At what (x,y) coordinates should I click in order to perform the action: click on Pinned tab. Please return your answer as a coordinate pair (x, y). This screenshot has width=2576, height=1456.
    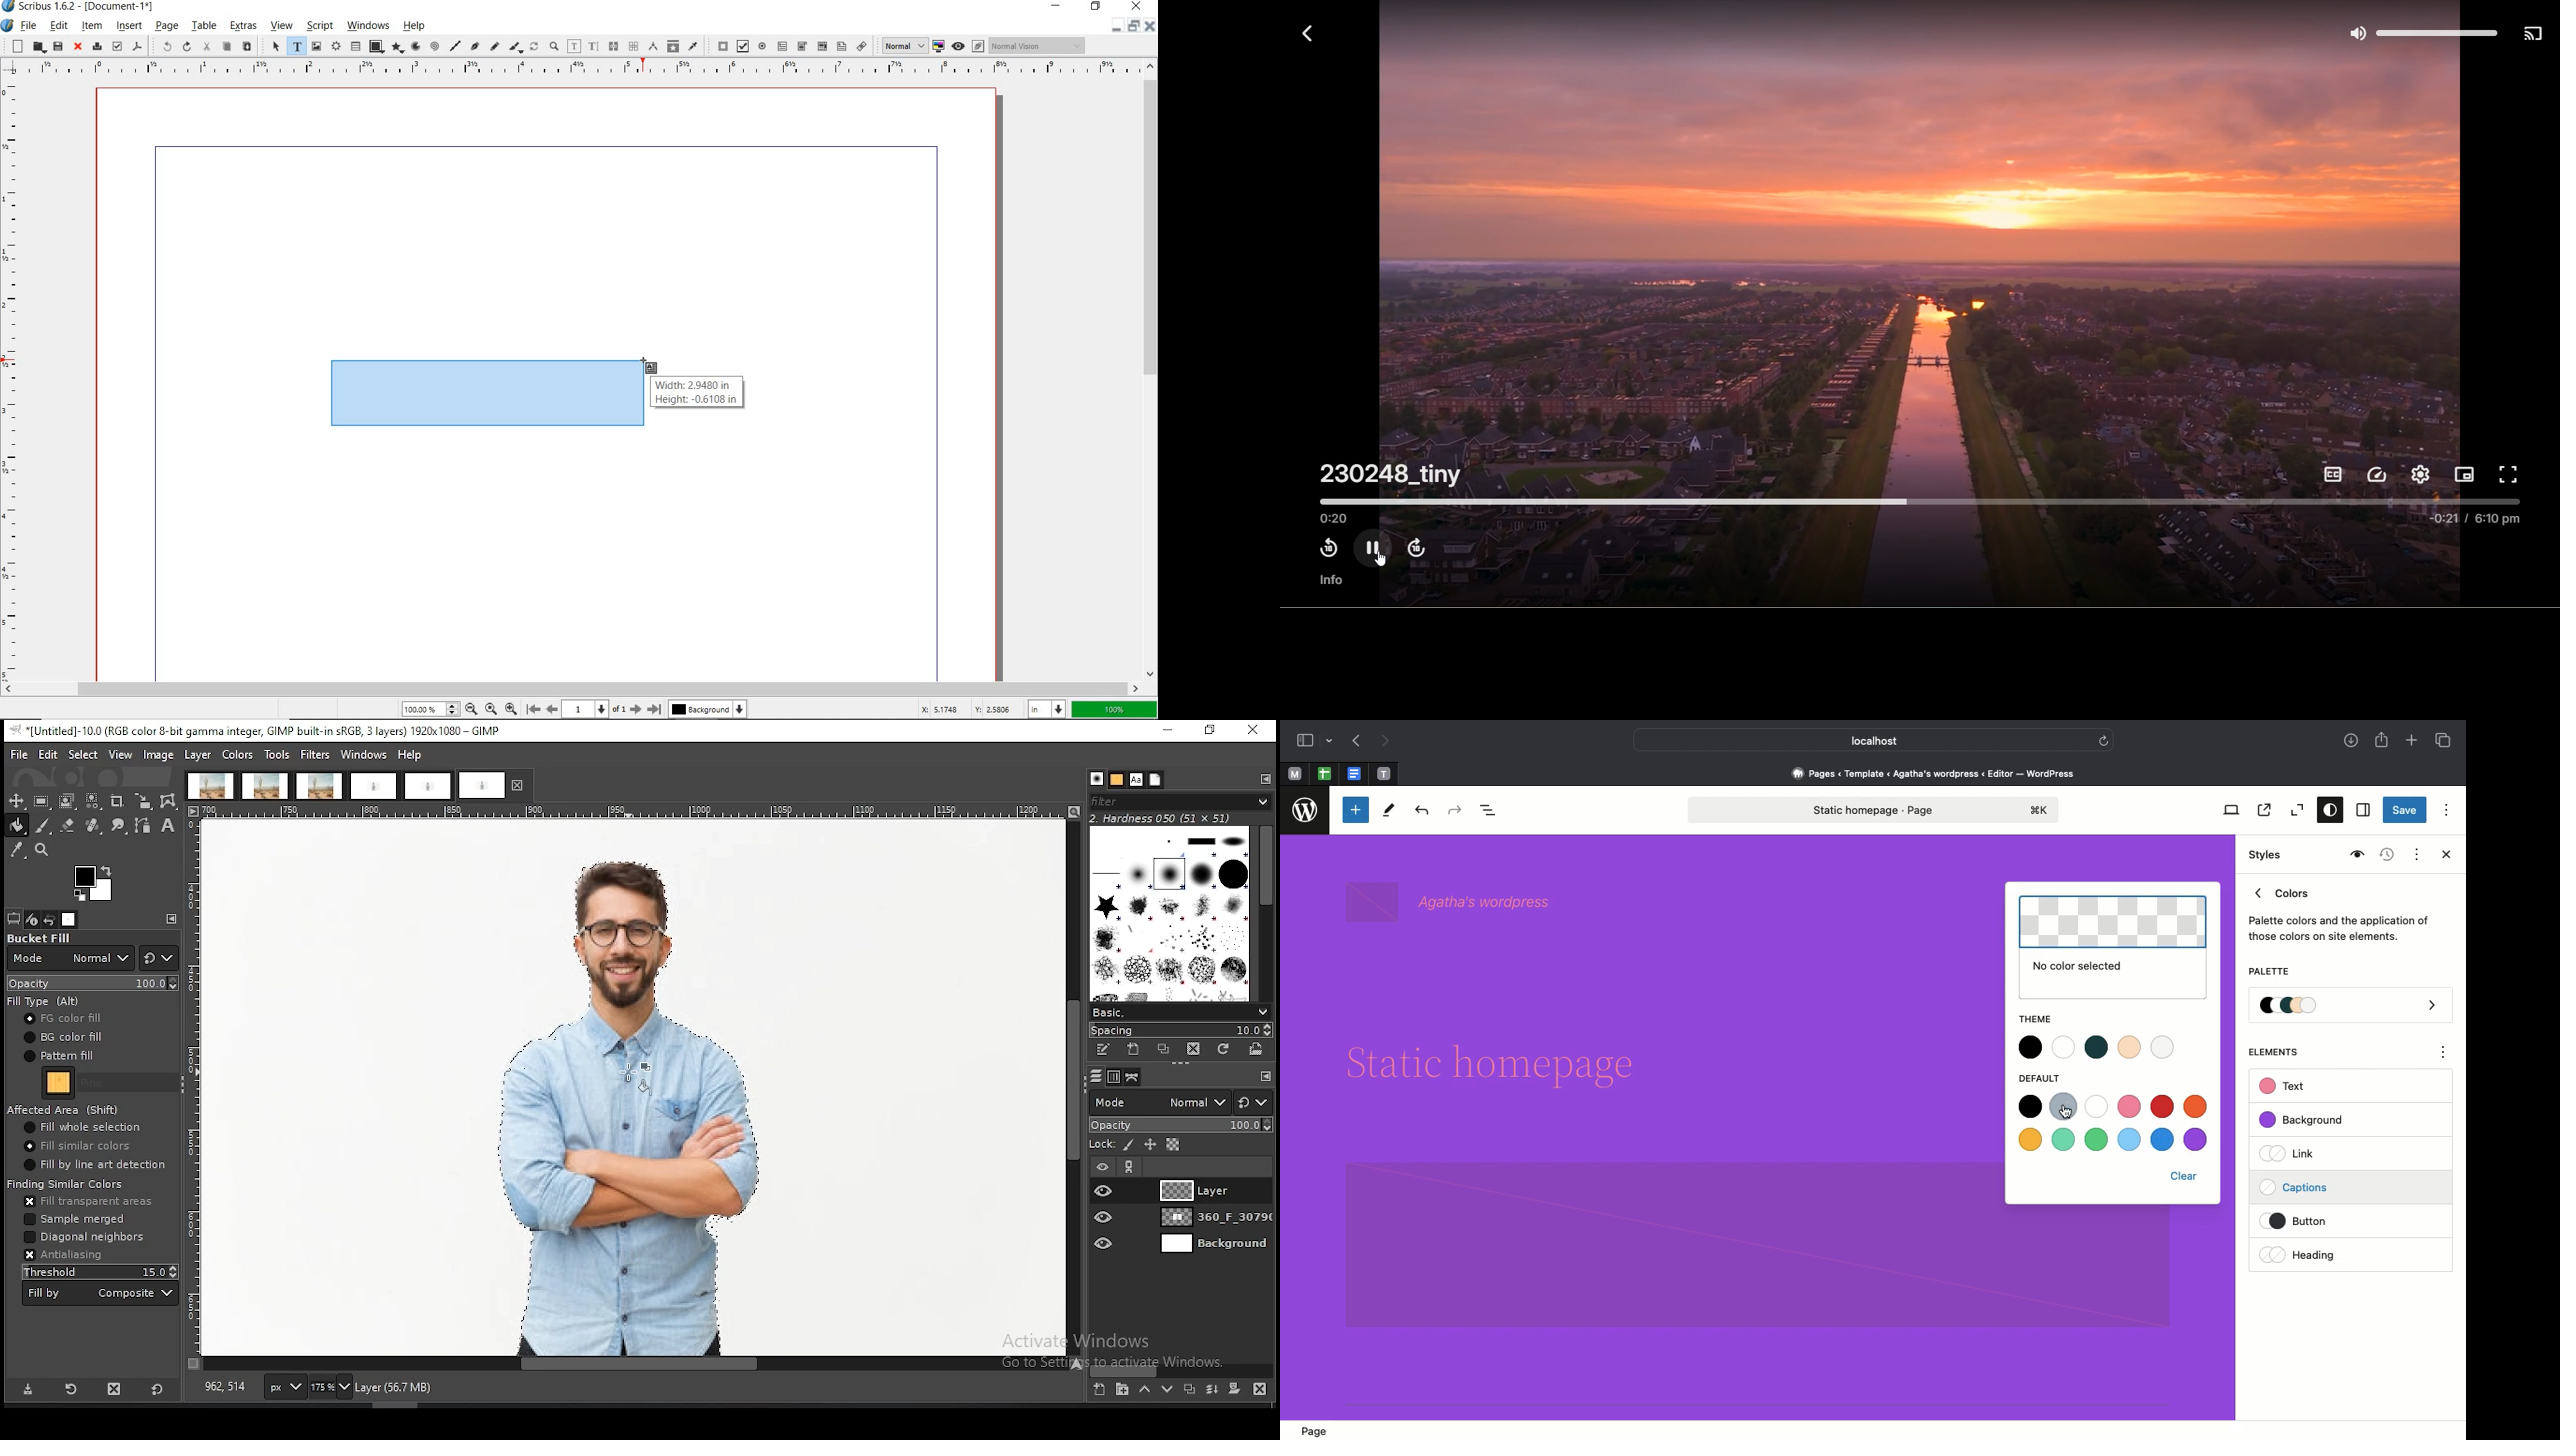
    Looking at the image, I should click on (1324, 774).